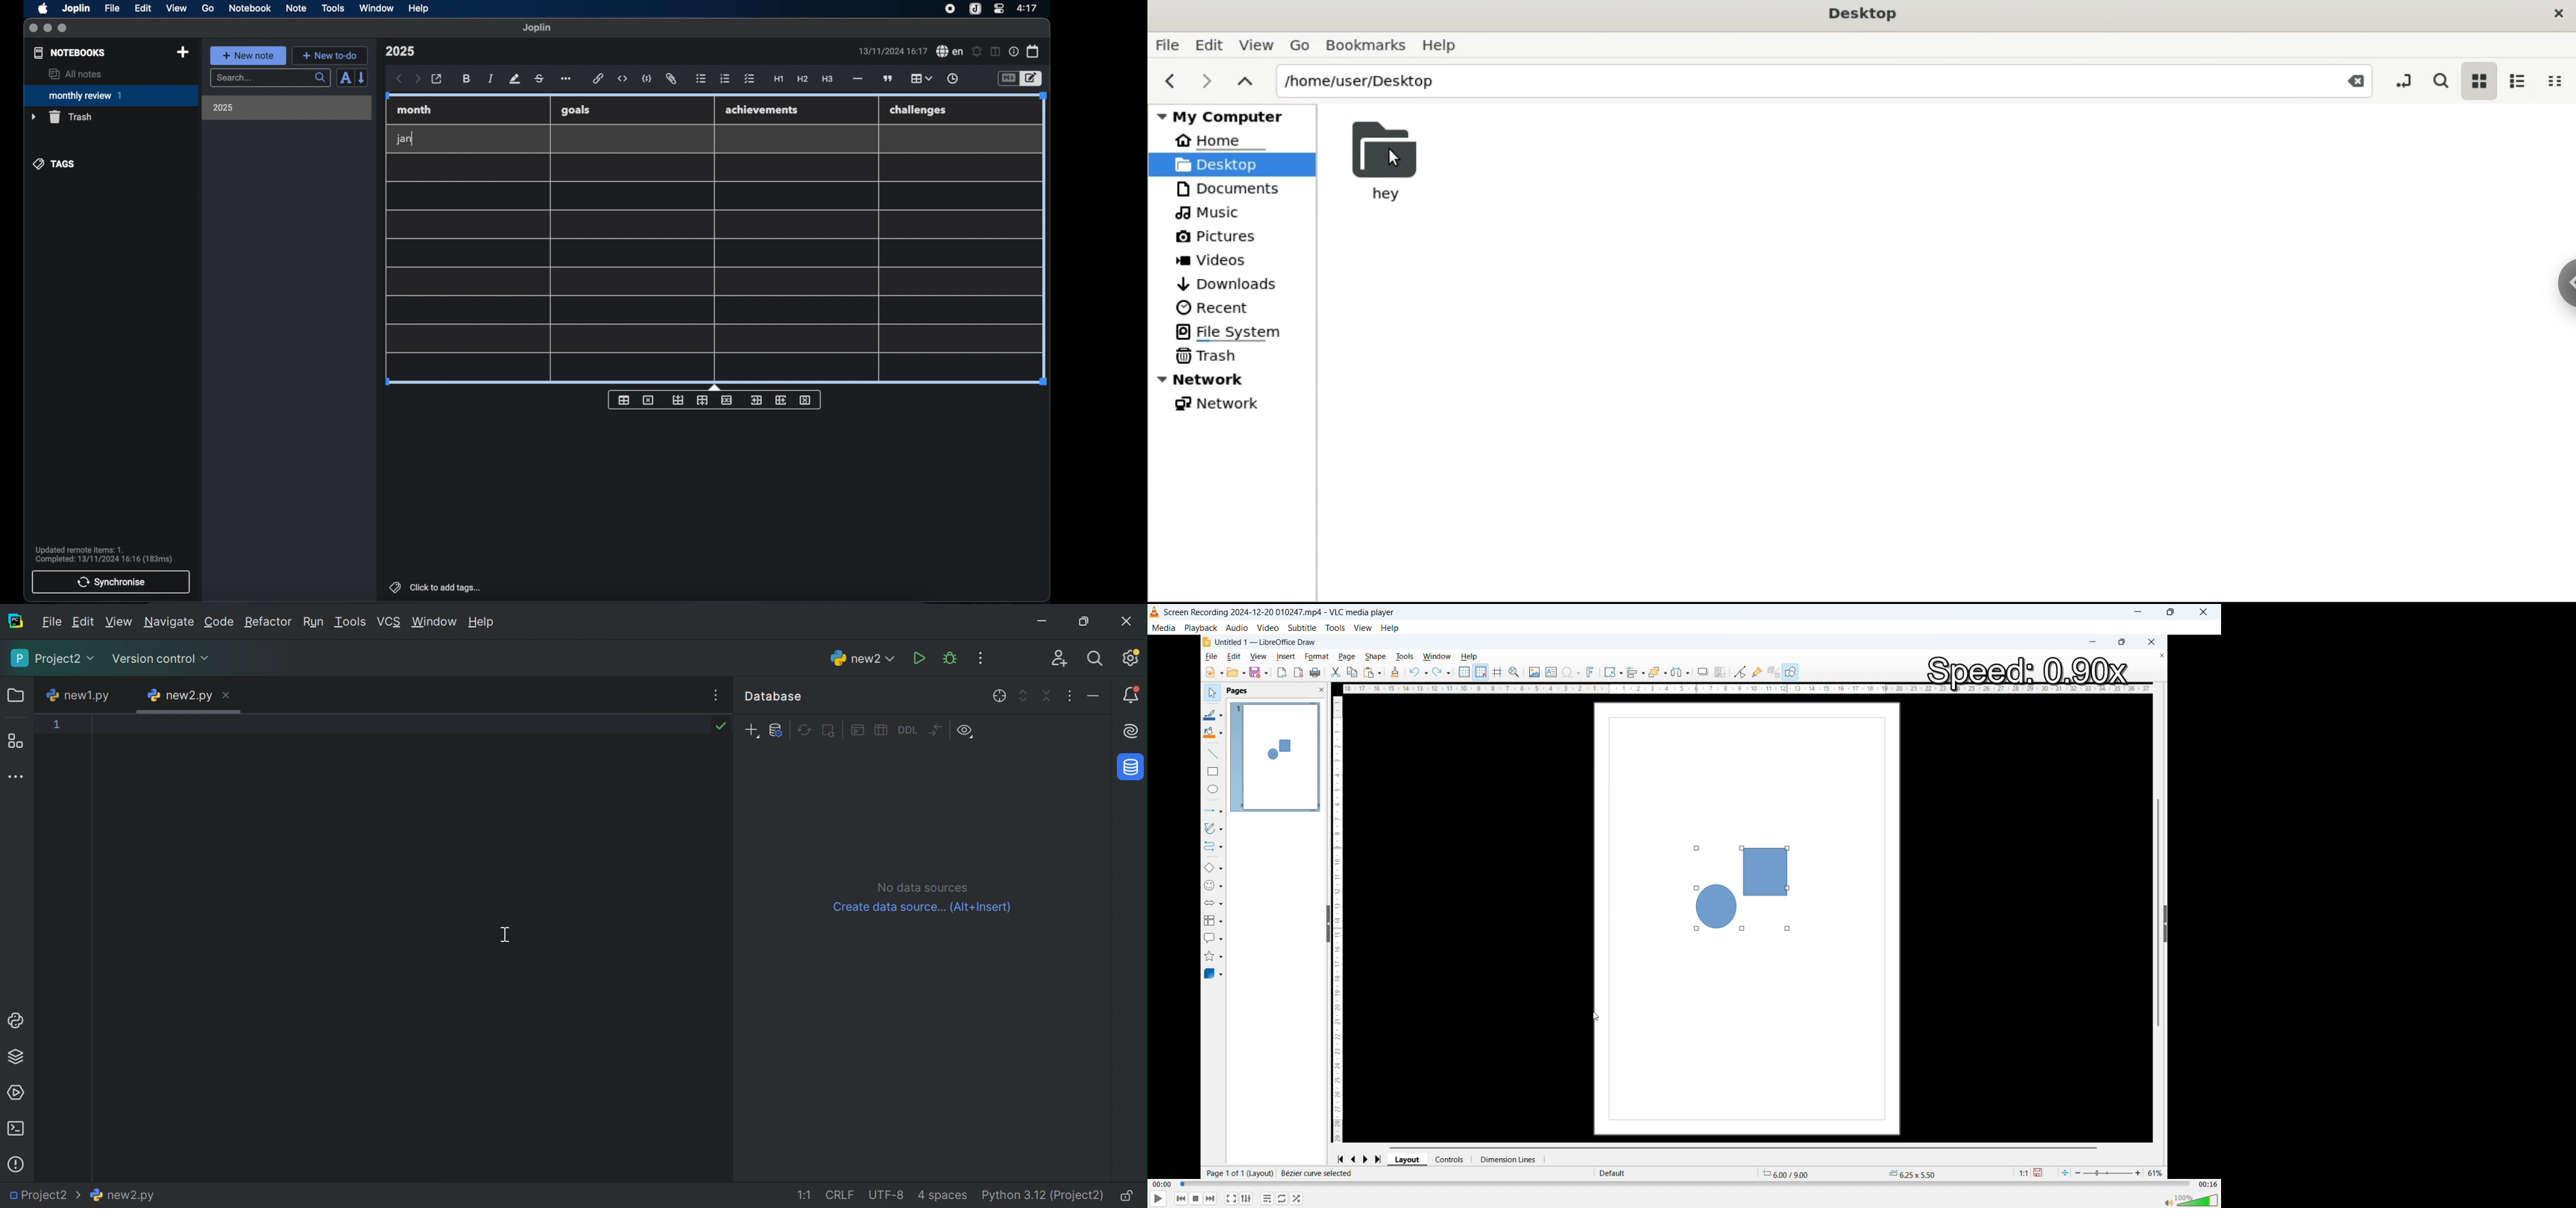 This screenshot has height=1232, width=2576. What do you see at coordinates (567, 79) in the screenshot?
I see `more options` at bounding box center [567, 79].